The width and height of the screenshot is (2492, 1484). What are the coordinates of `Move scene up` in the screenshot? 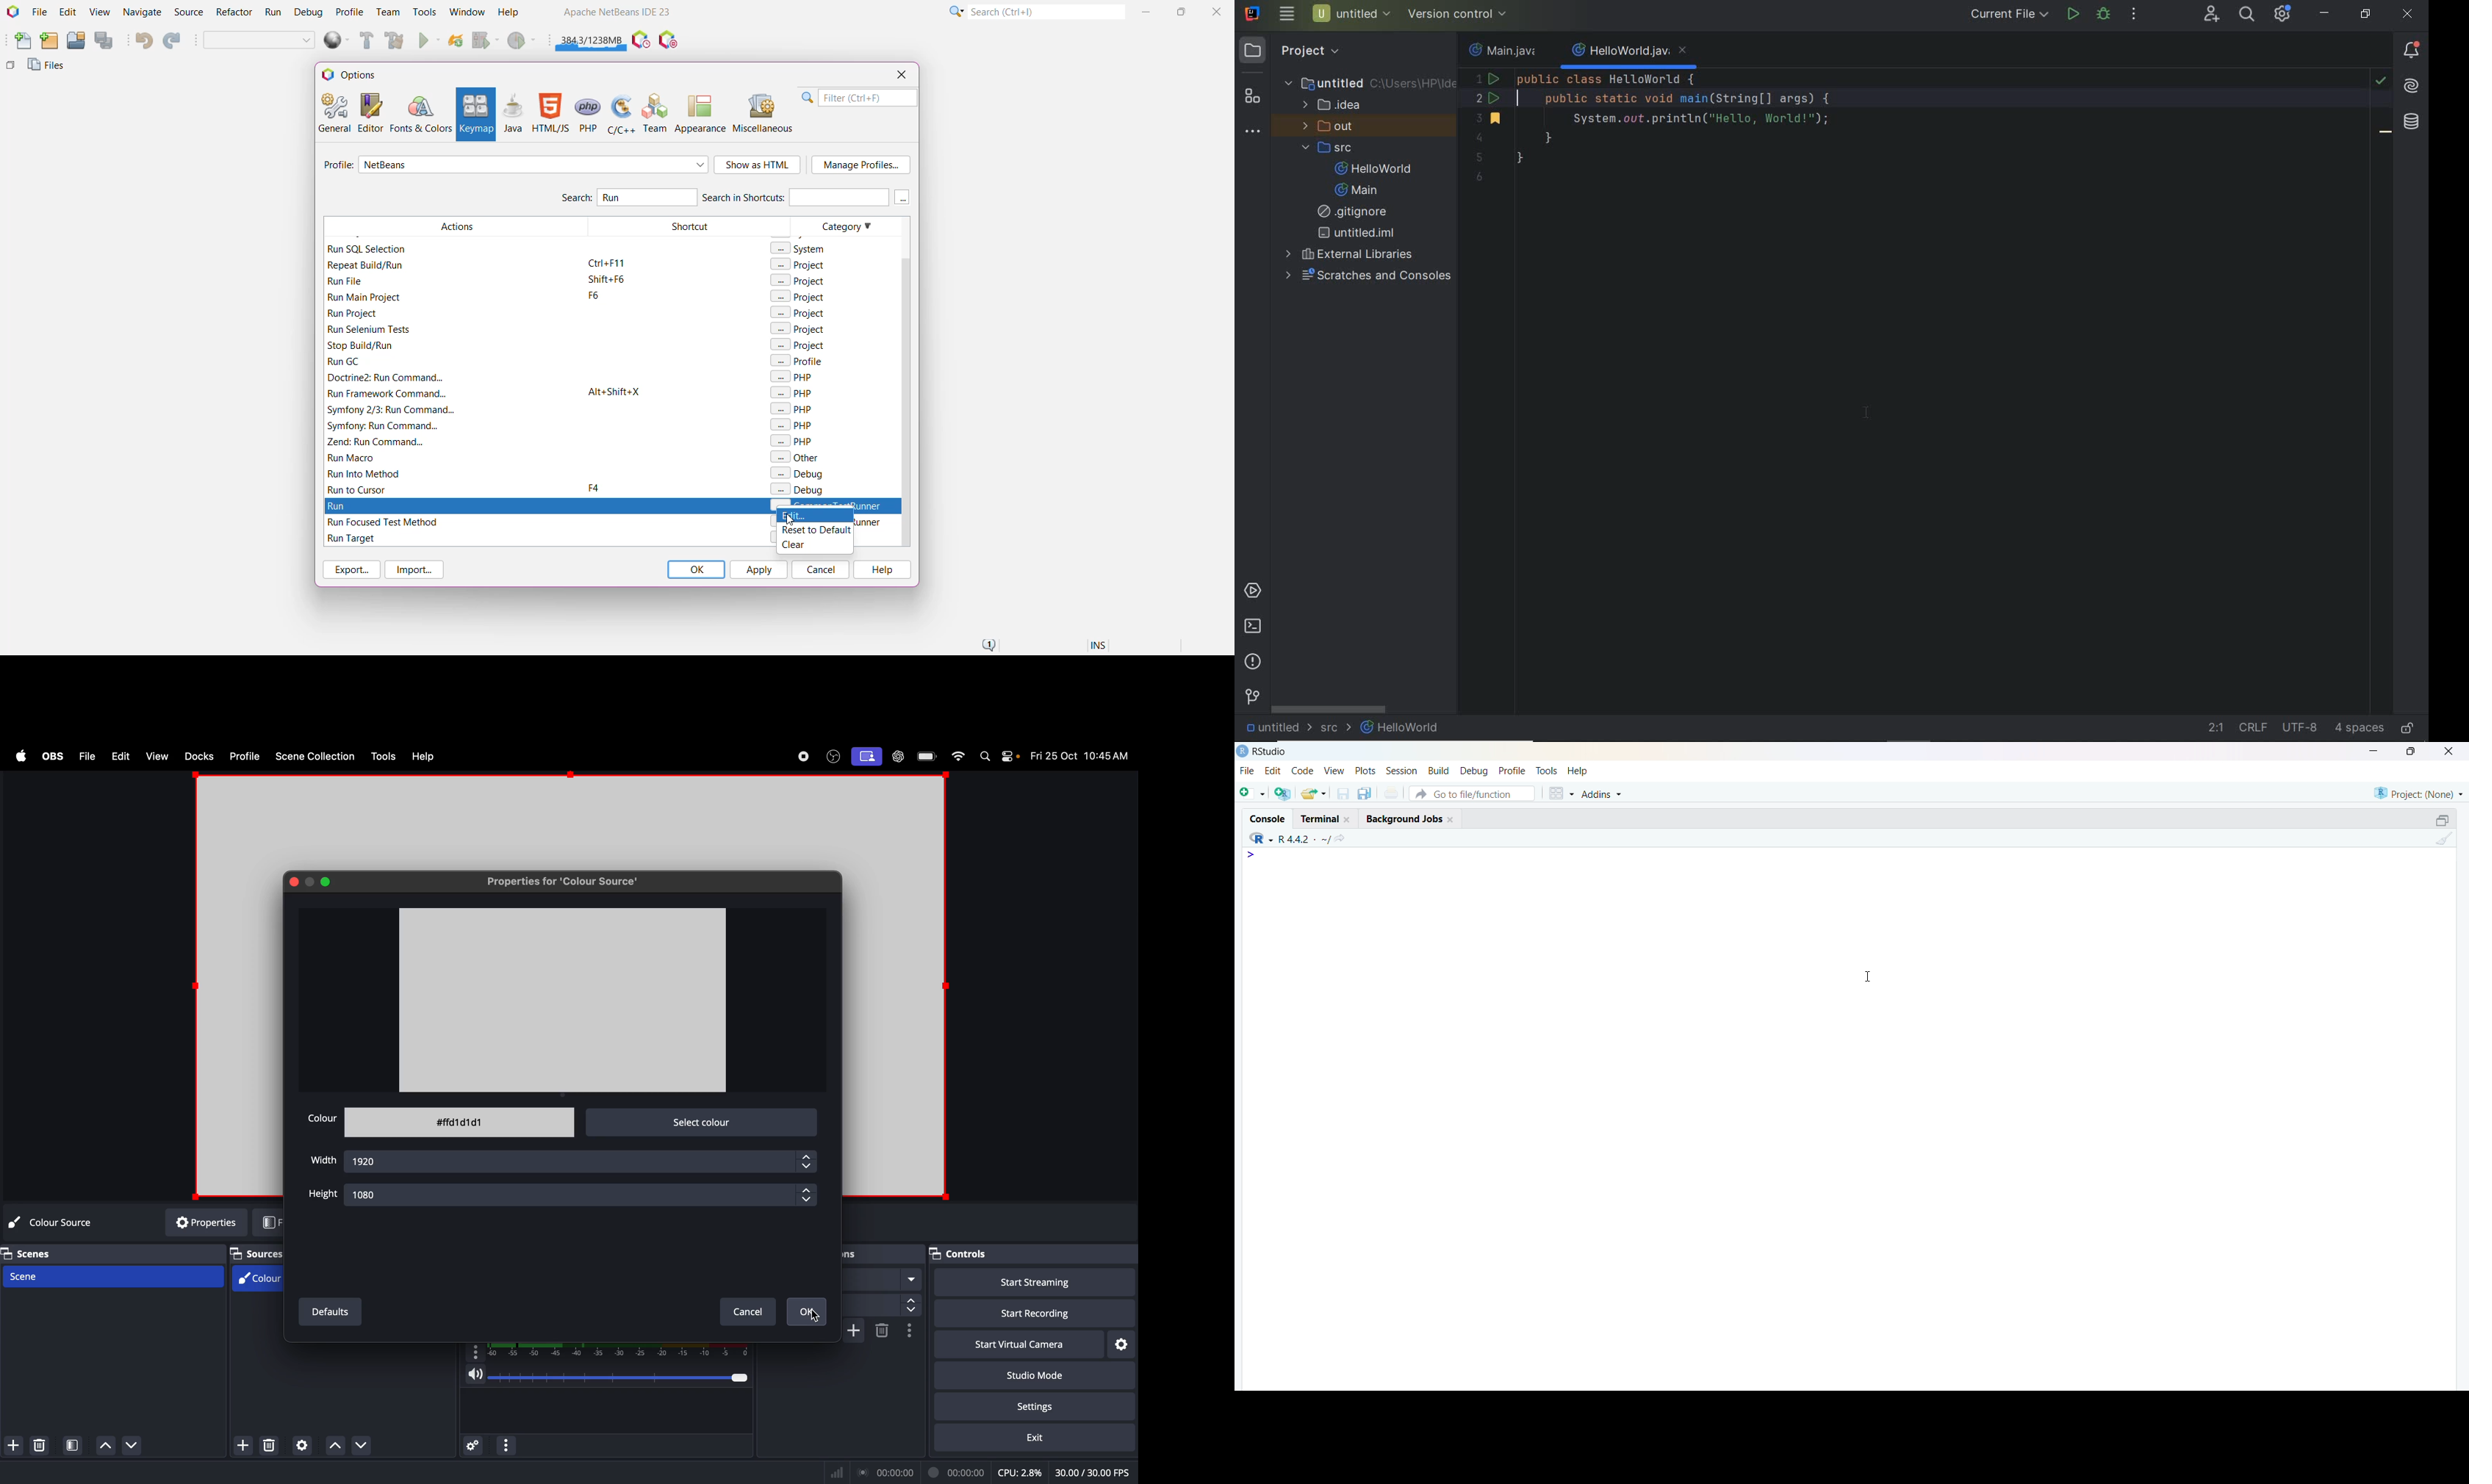 It's located at (137, 1448).